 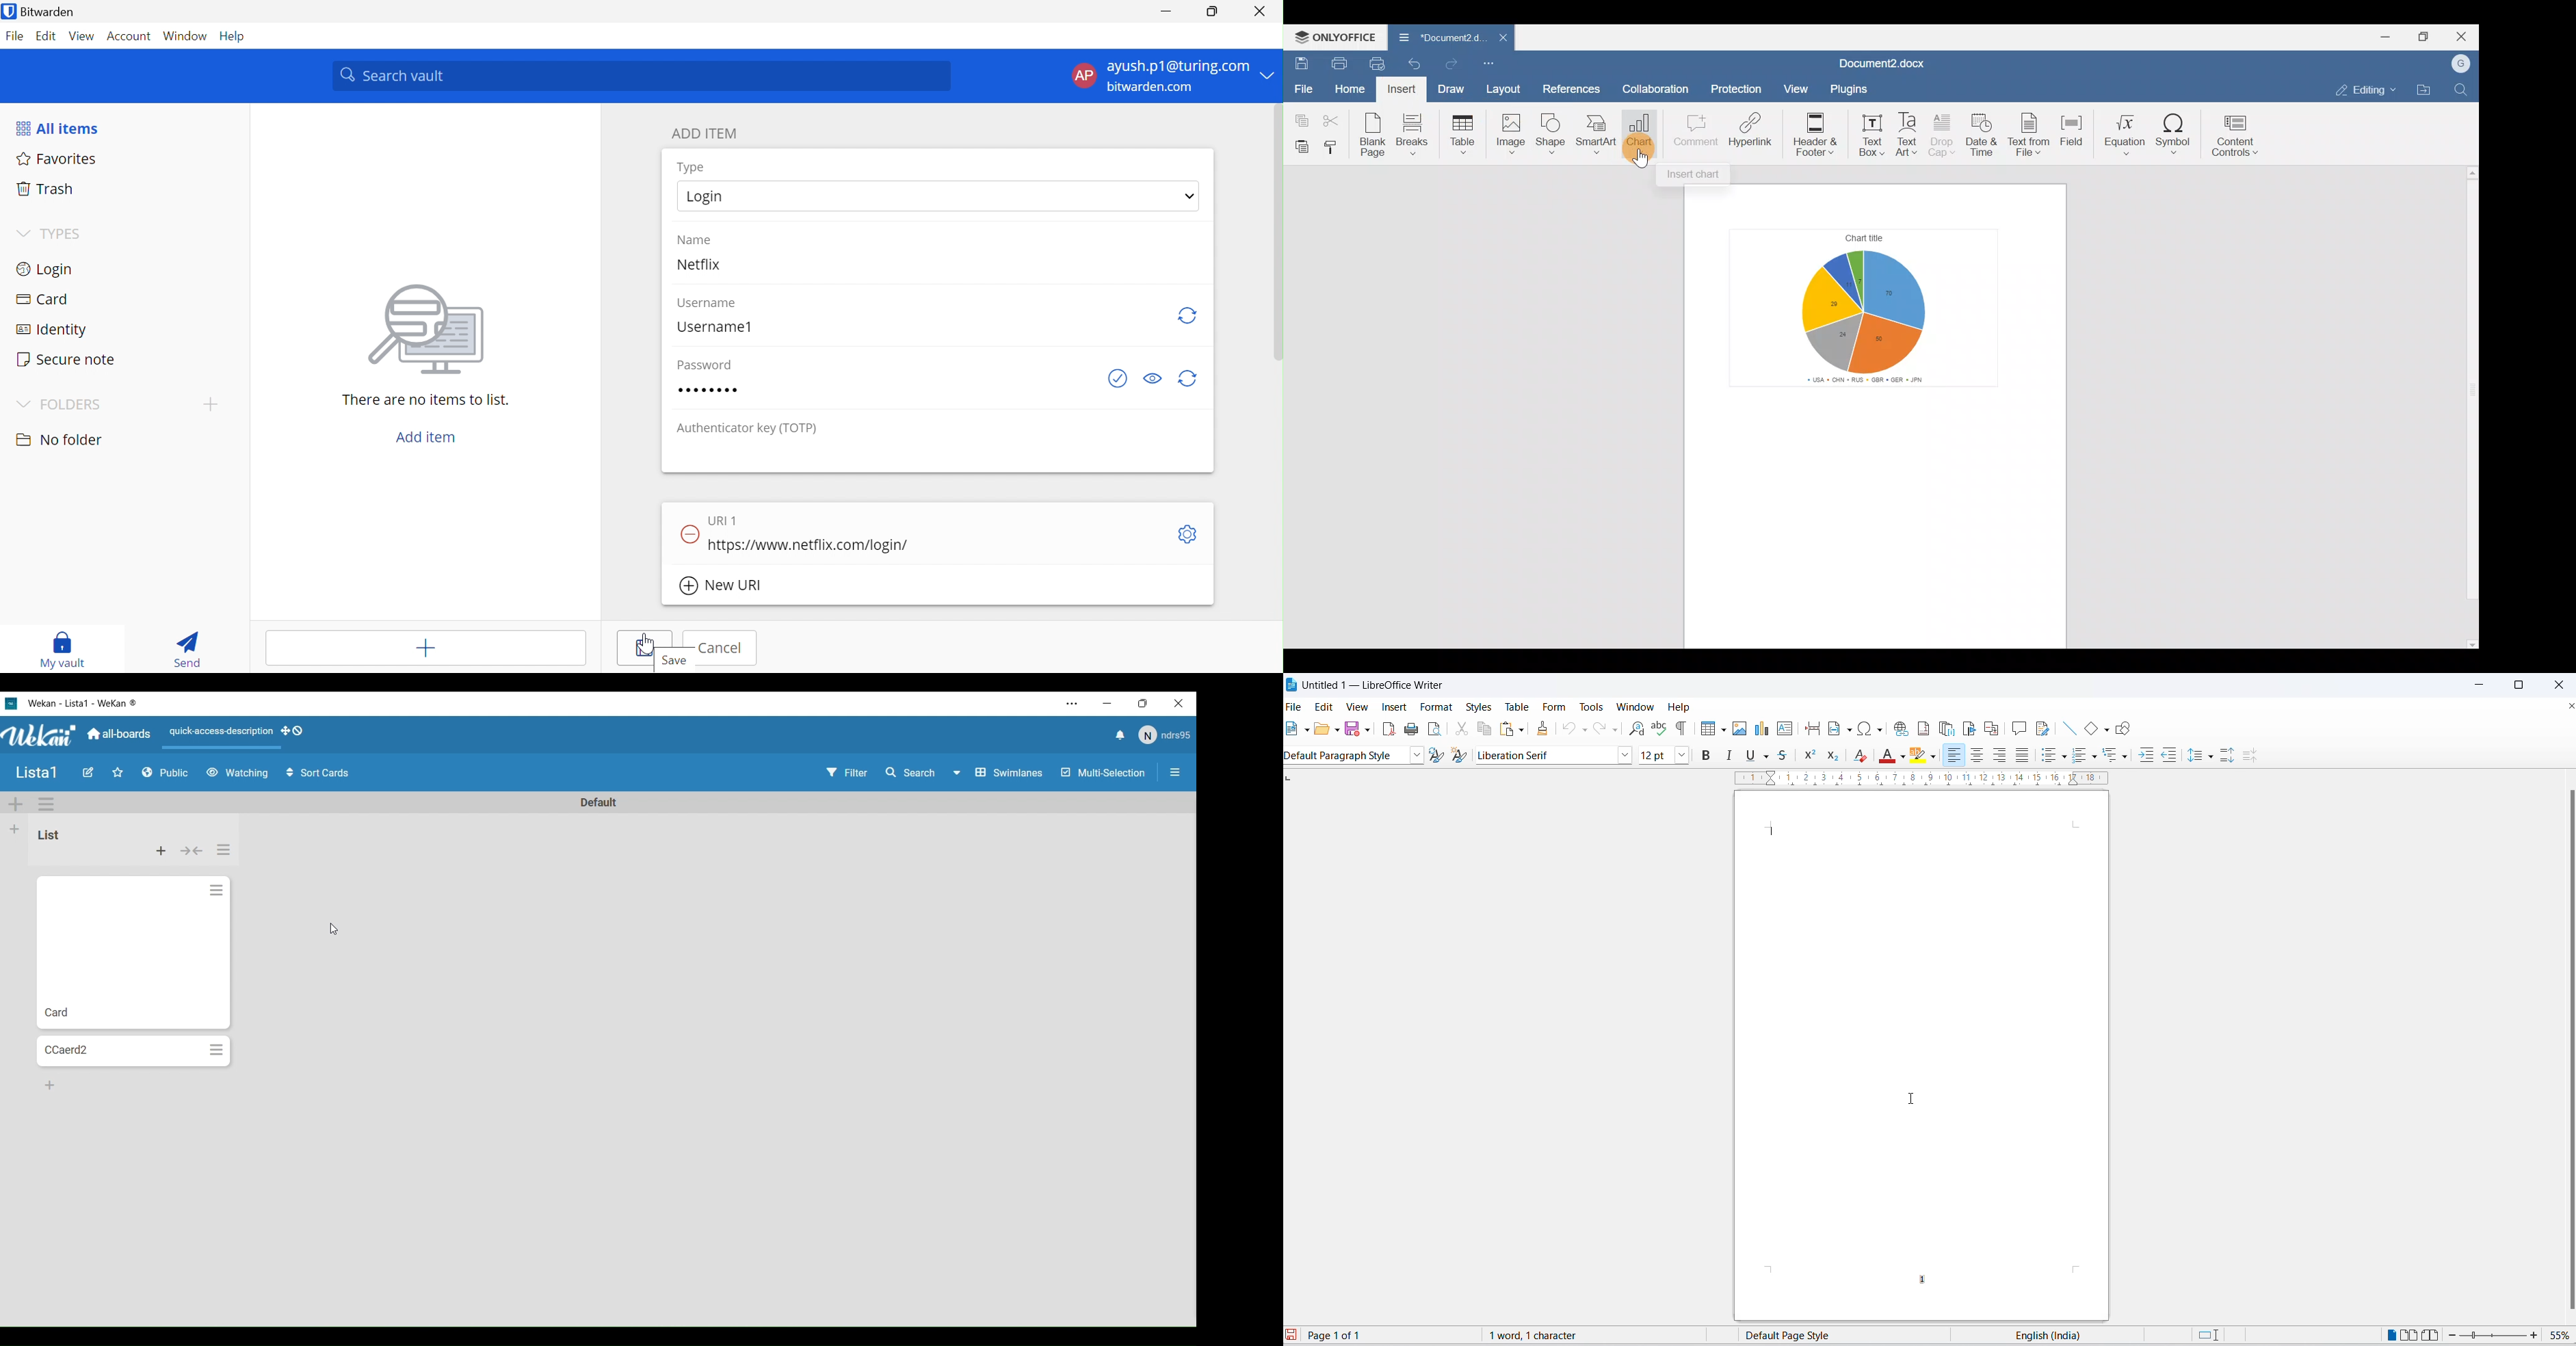 I want to click on scaling, so click(x=1928, y=779).